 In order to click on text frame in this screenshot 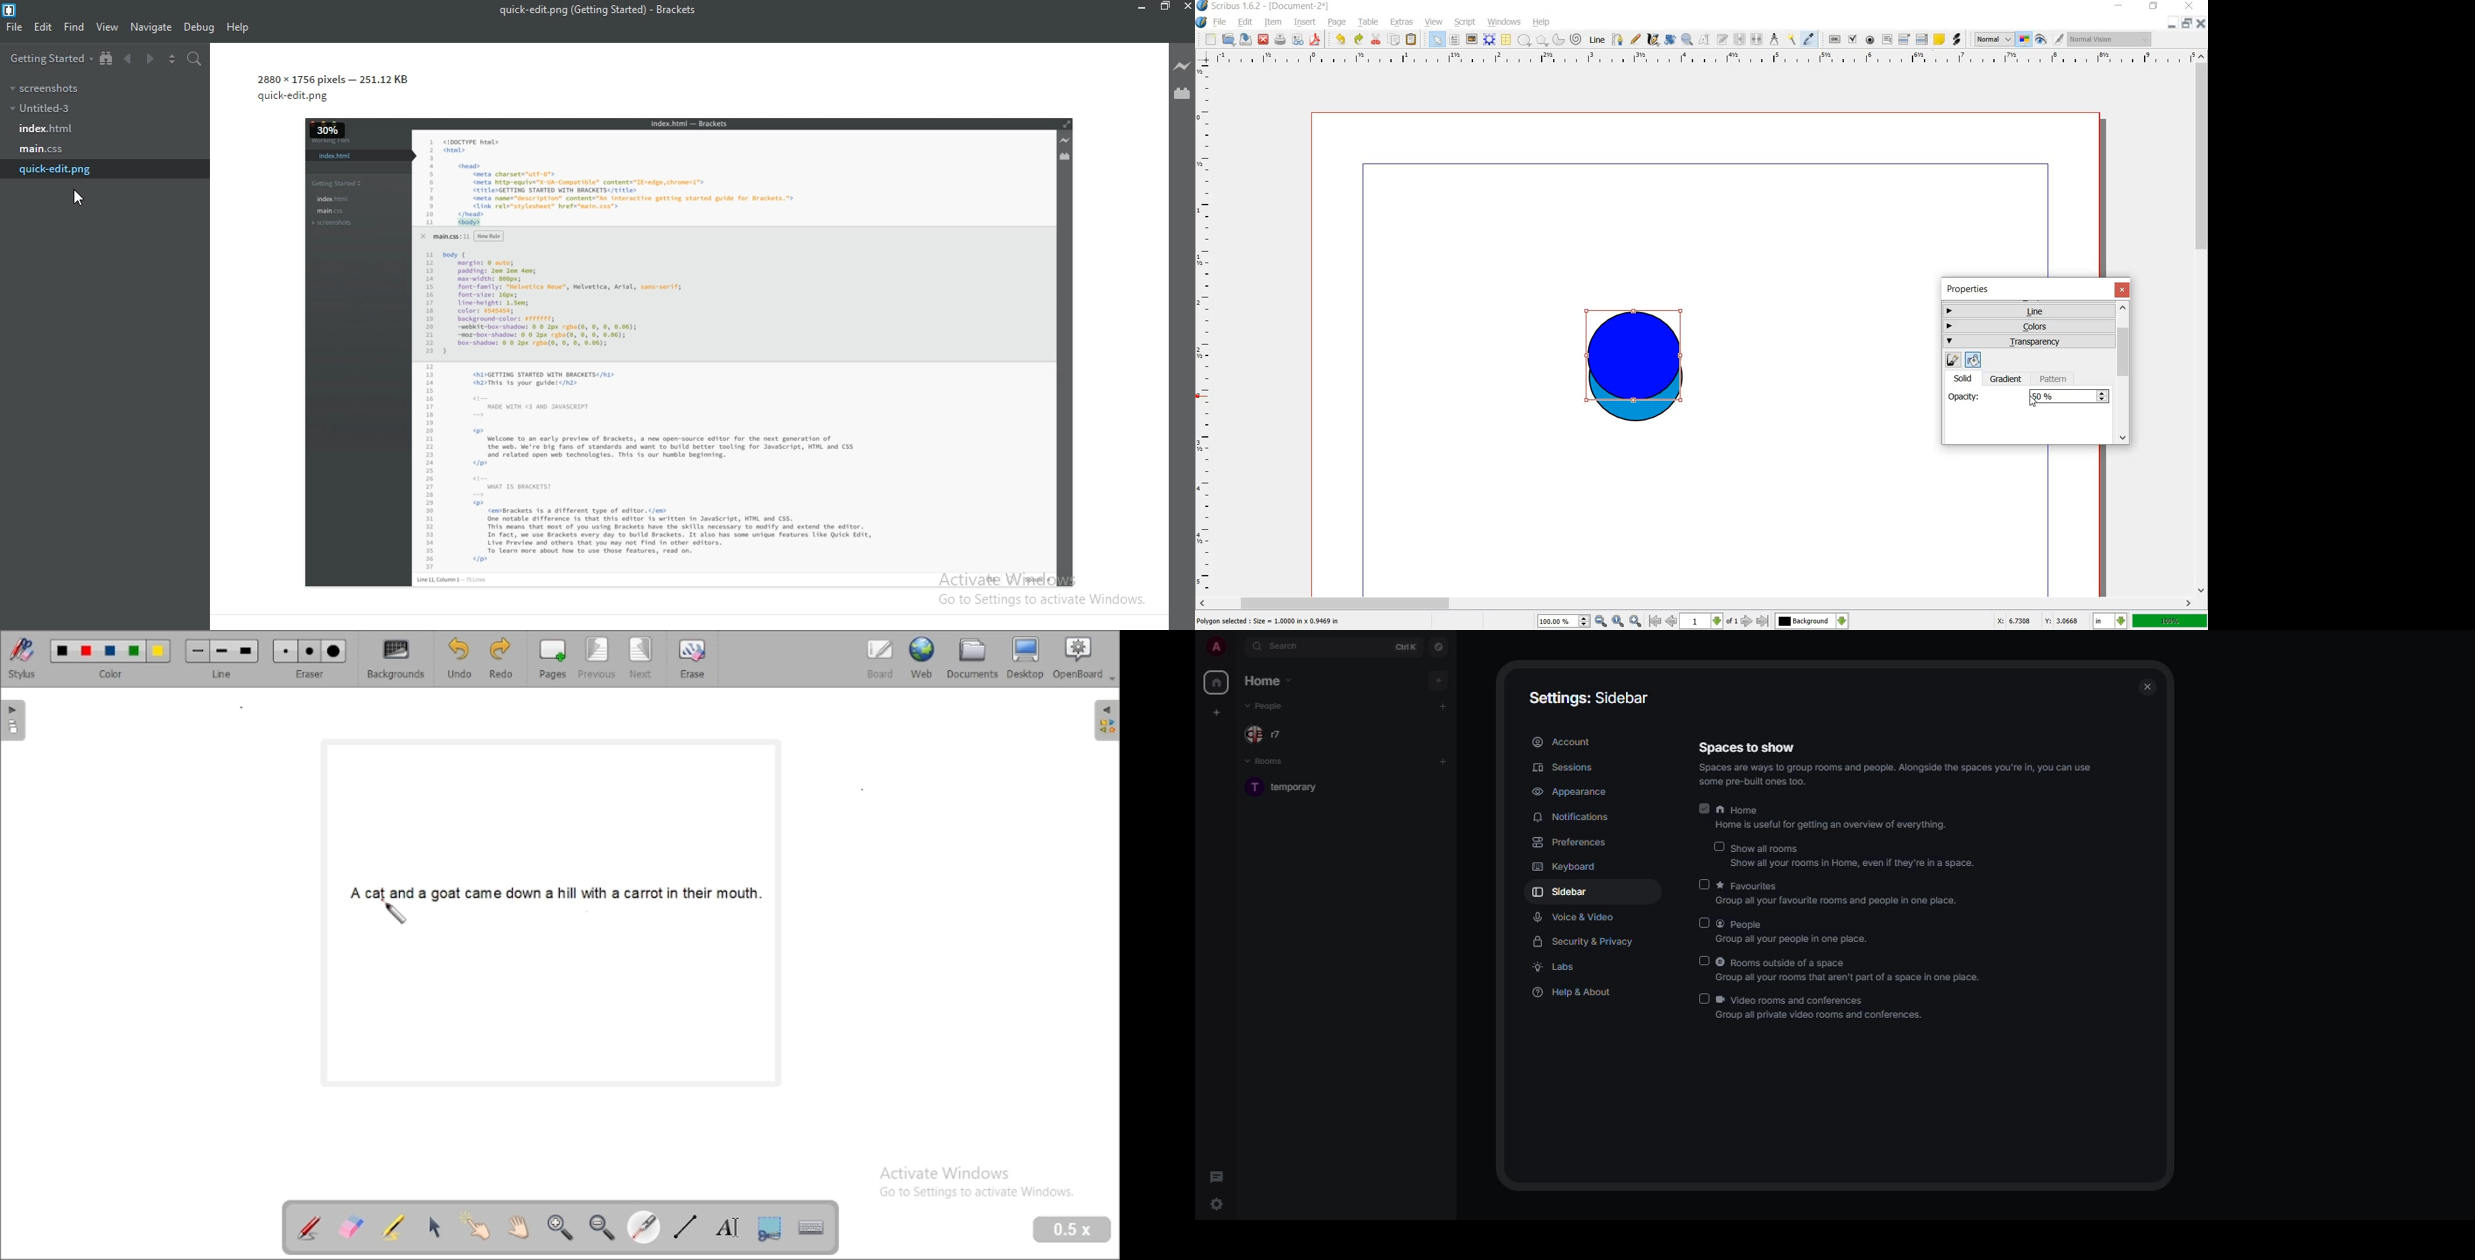, I will do `click(1455, 40)`.